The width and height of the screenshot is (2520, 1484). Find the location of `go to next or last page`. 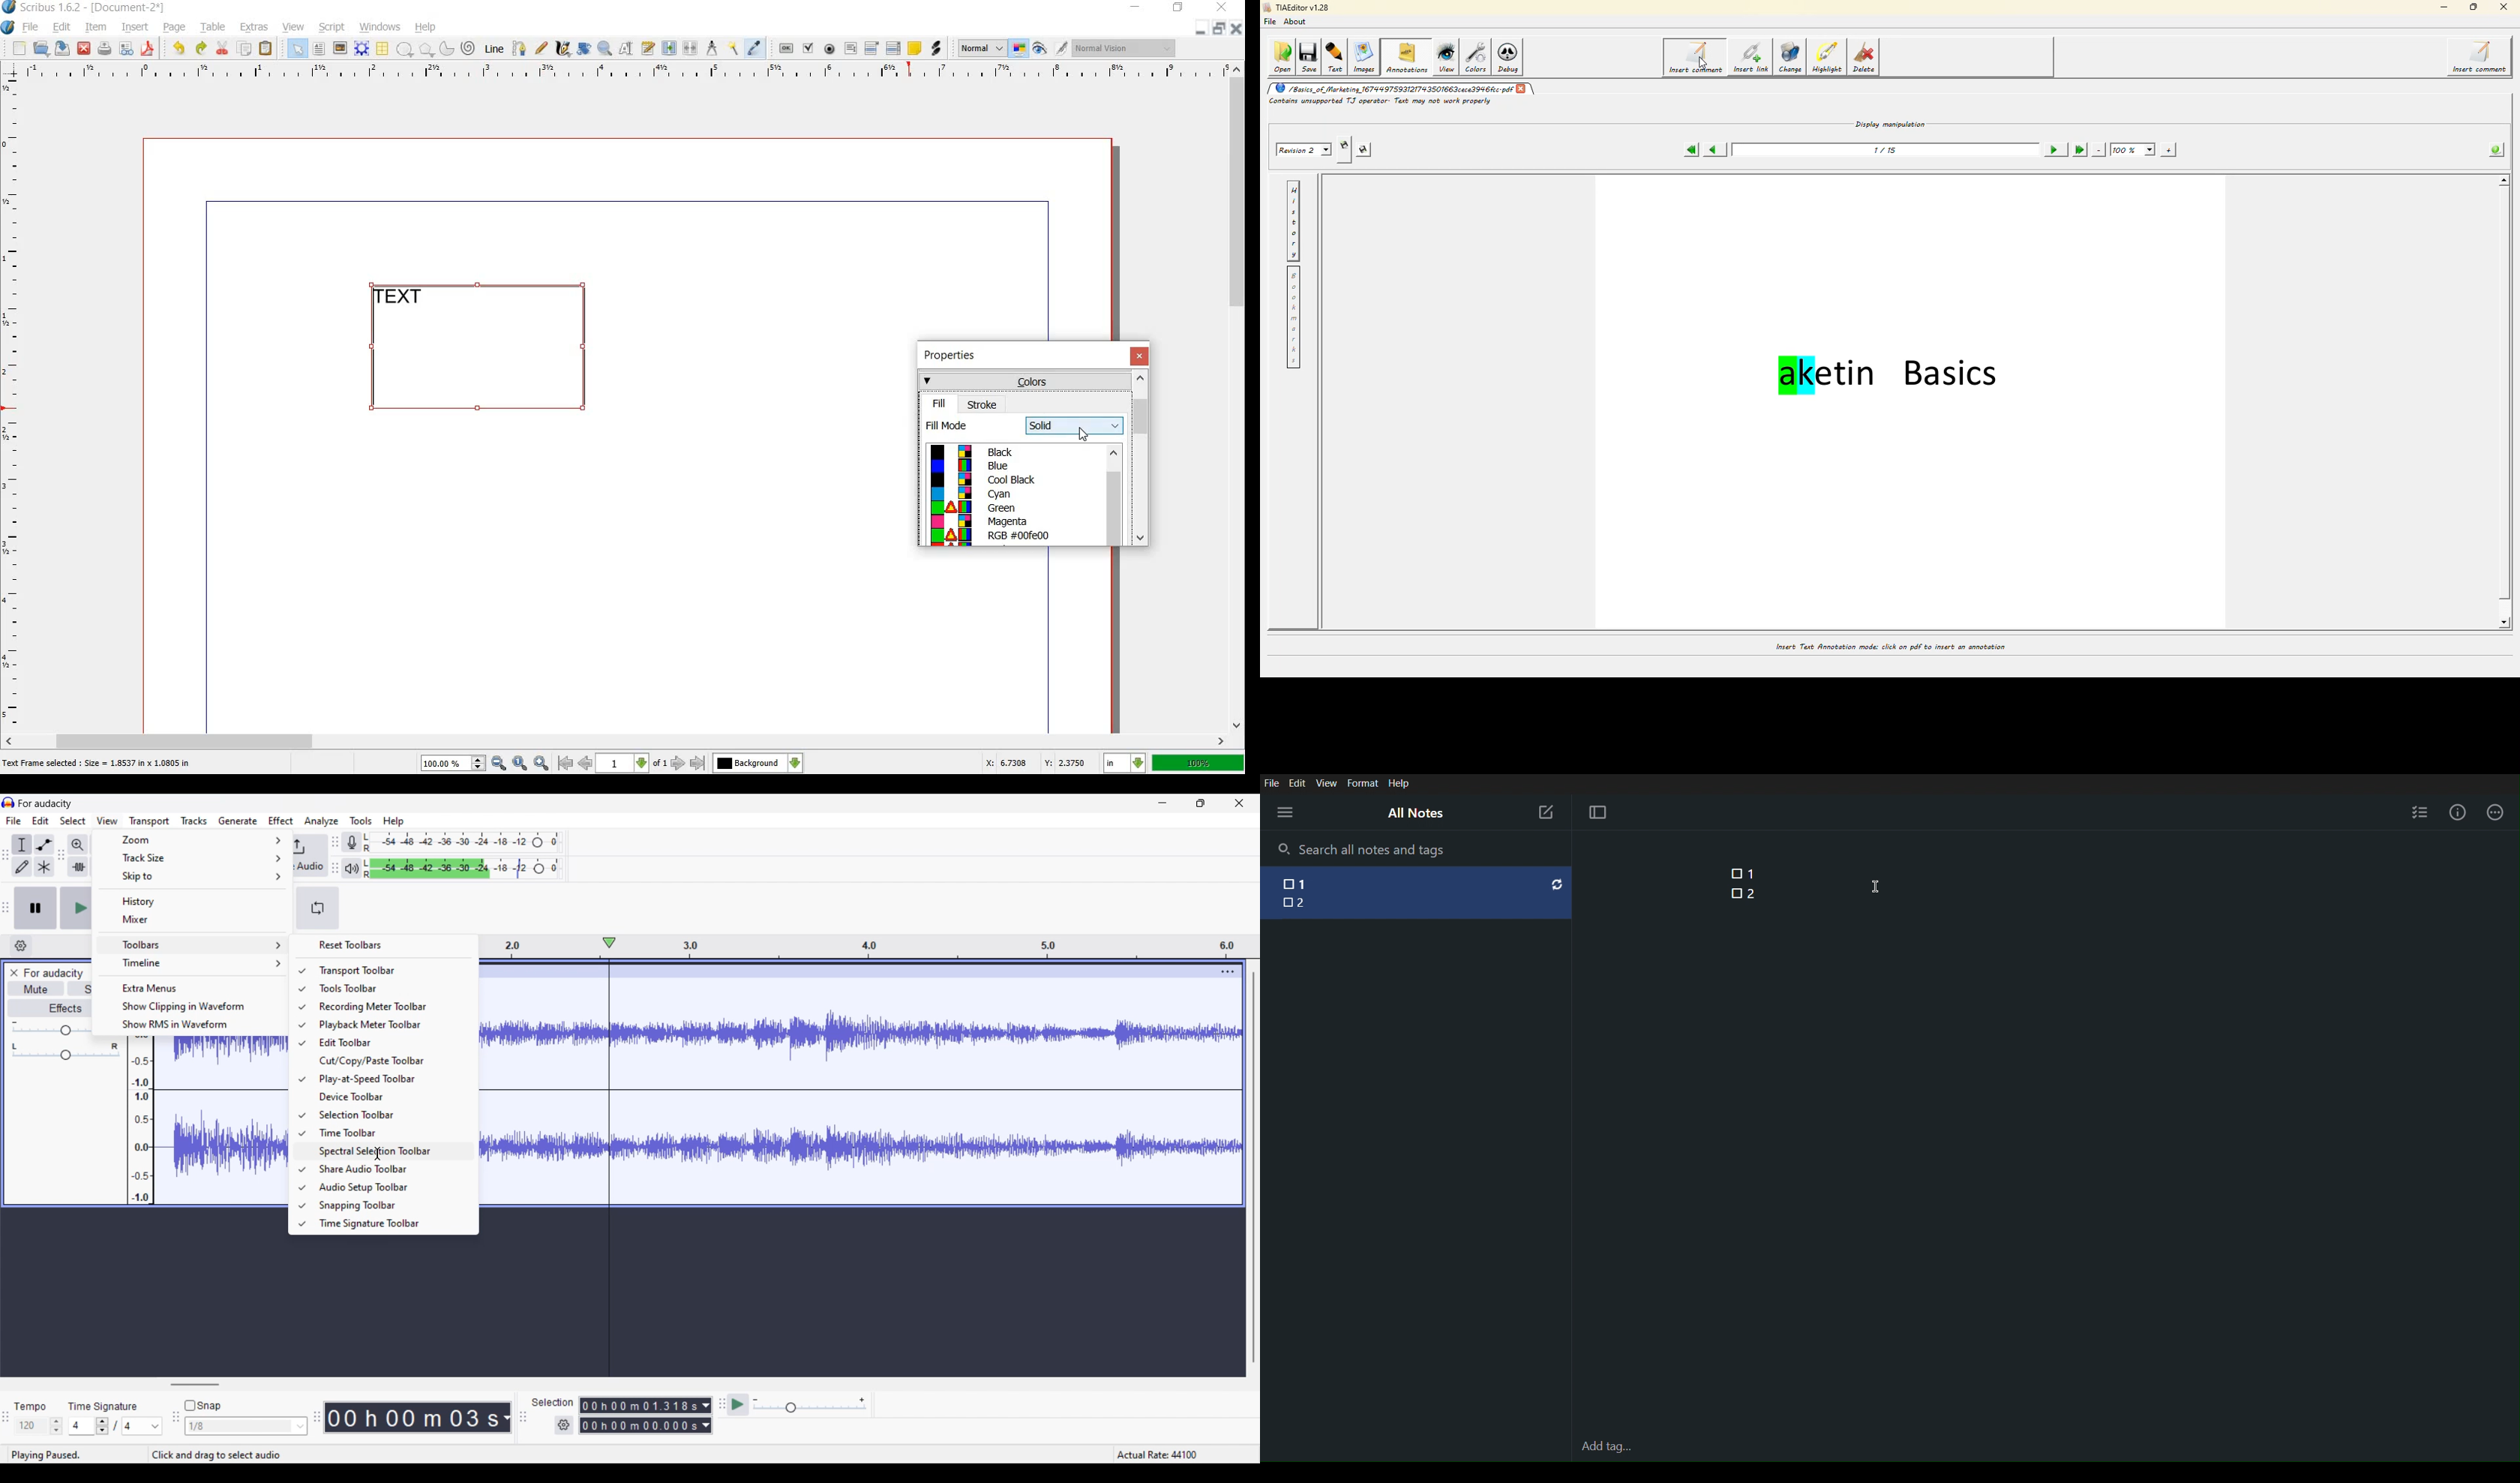

go to next or last page is located at coordinates (687, 764).